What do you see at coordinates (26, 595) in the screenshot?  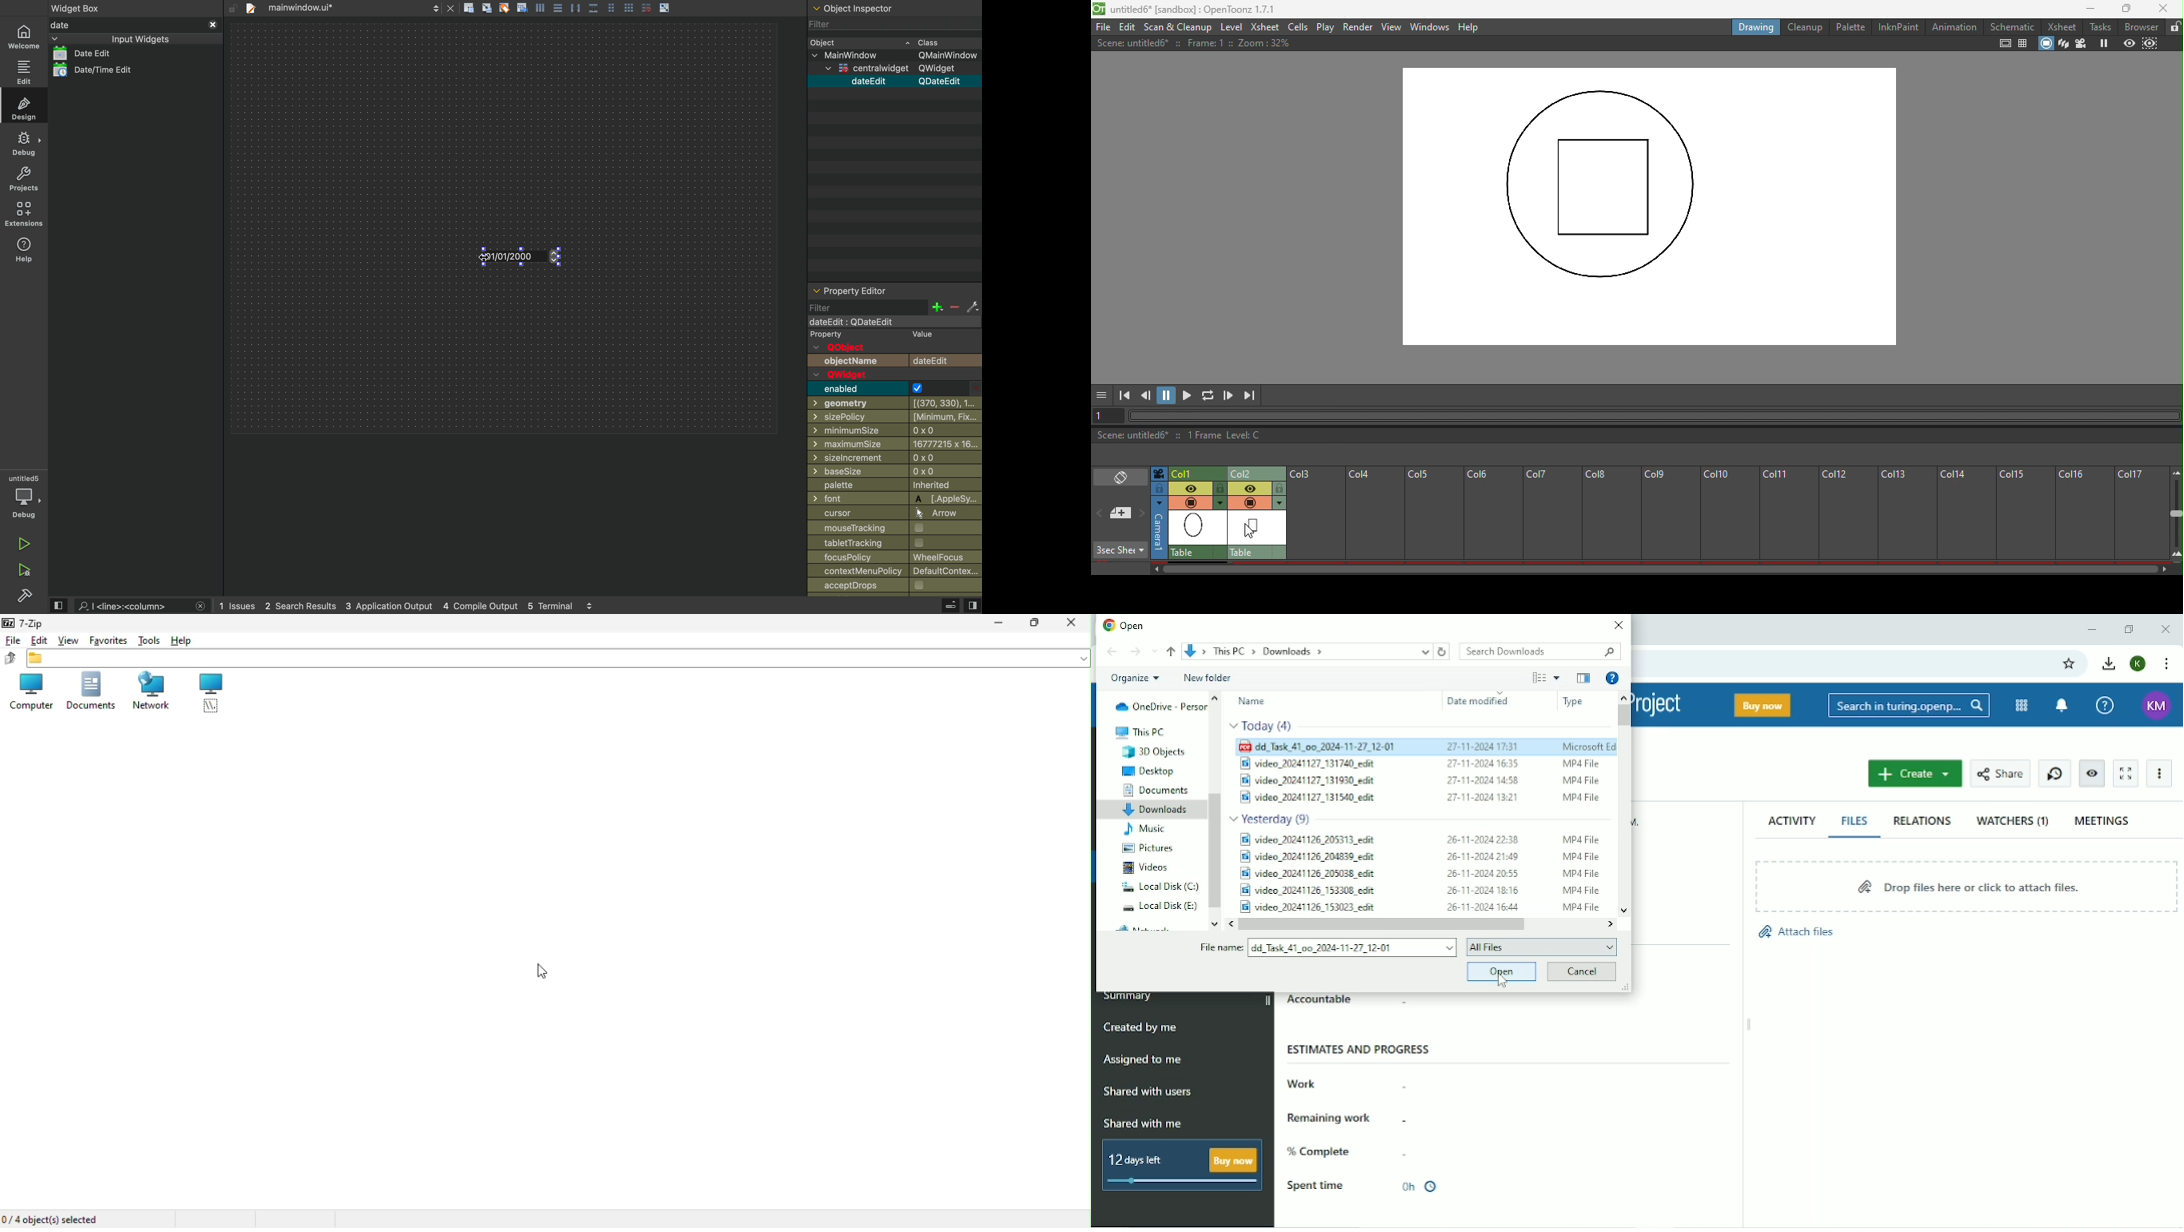 I see `build` at bounding box center [26, 595].